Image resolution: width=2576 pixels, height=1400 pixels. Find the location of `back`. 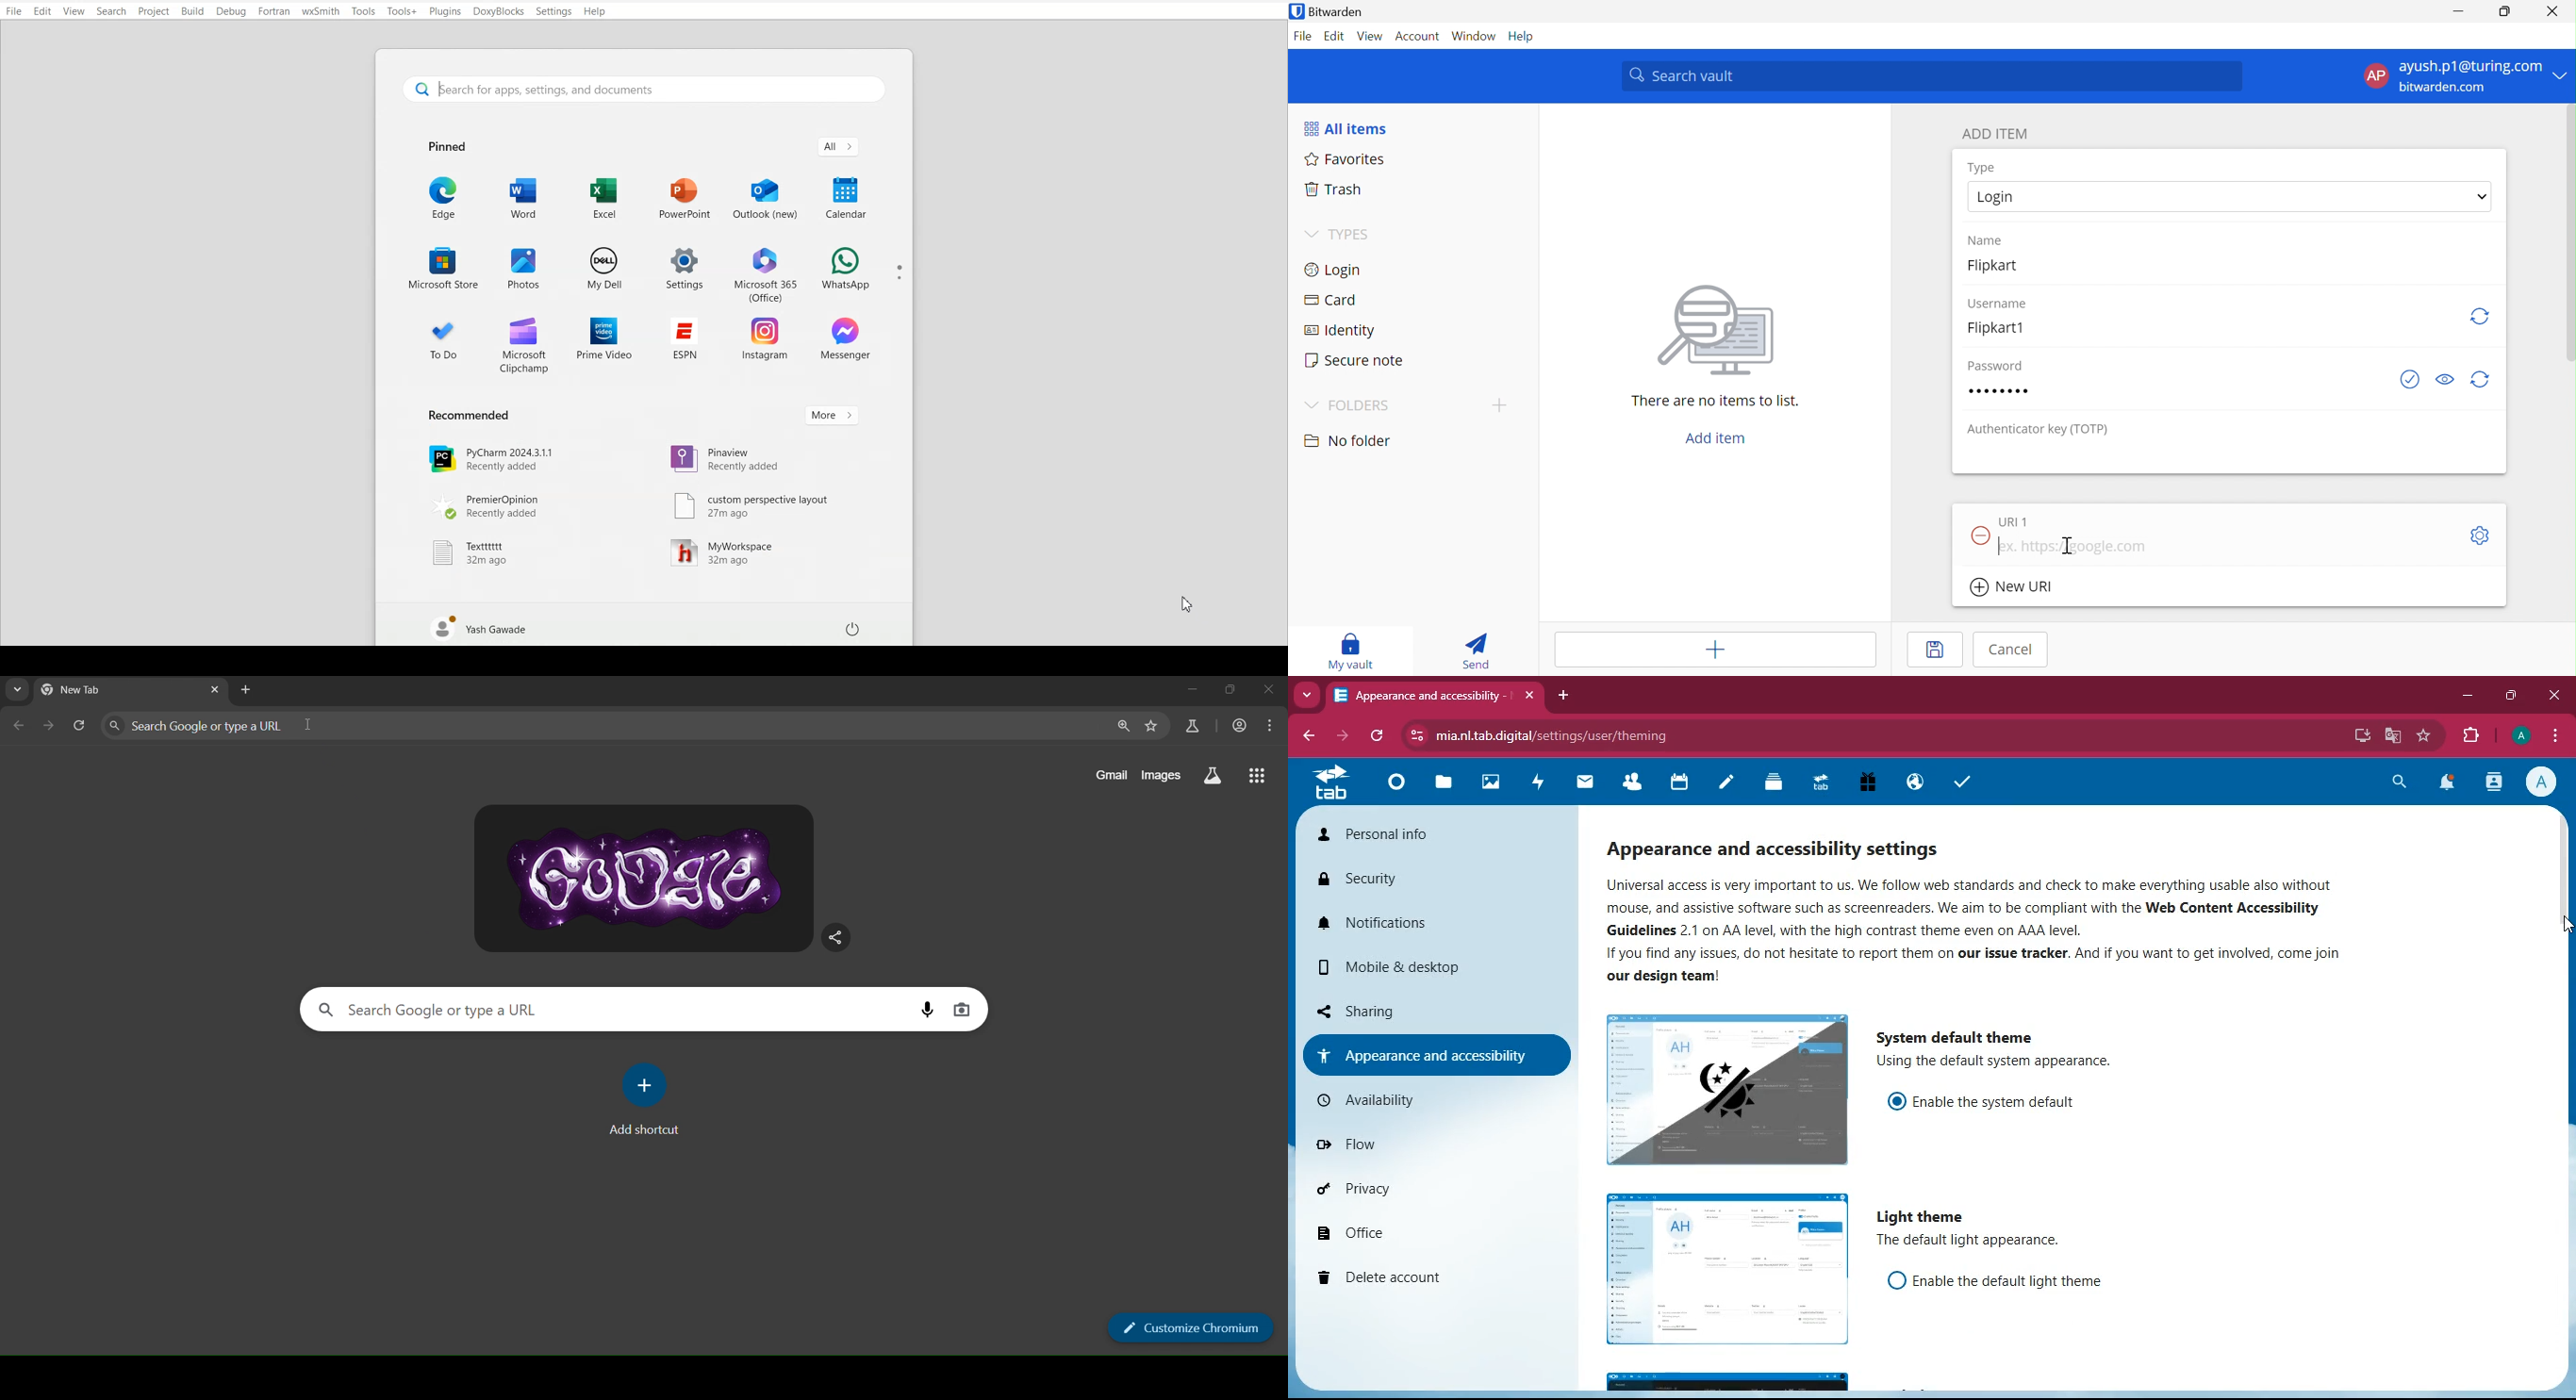

back is located at coordinates (1311, 736).